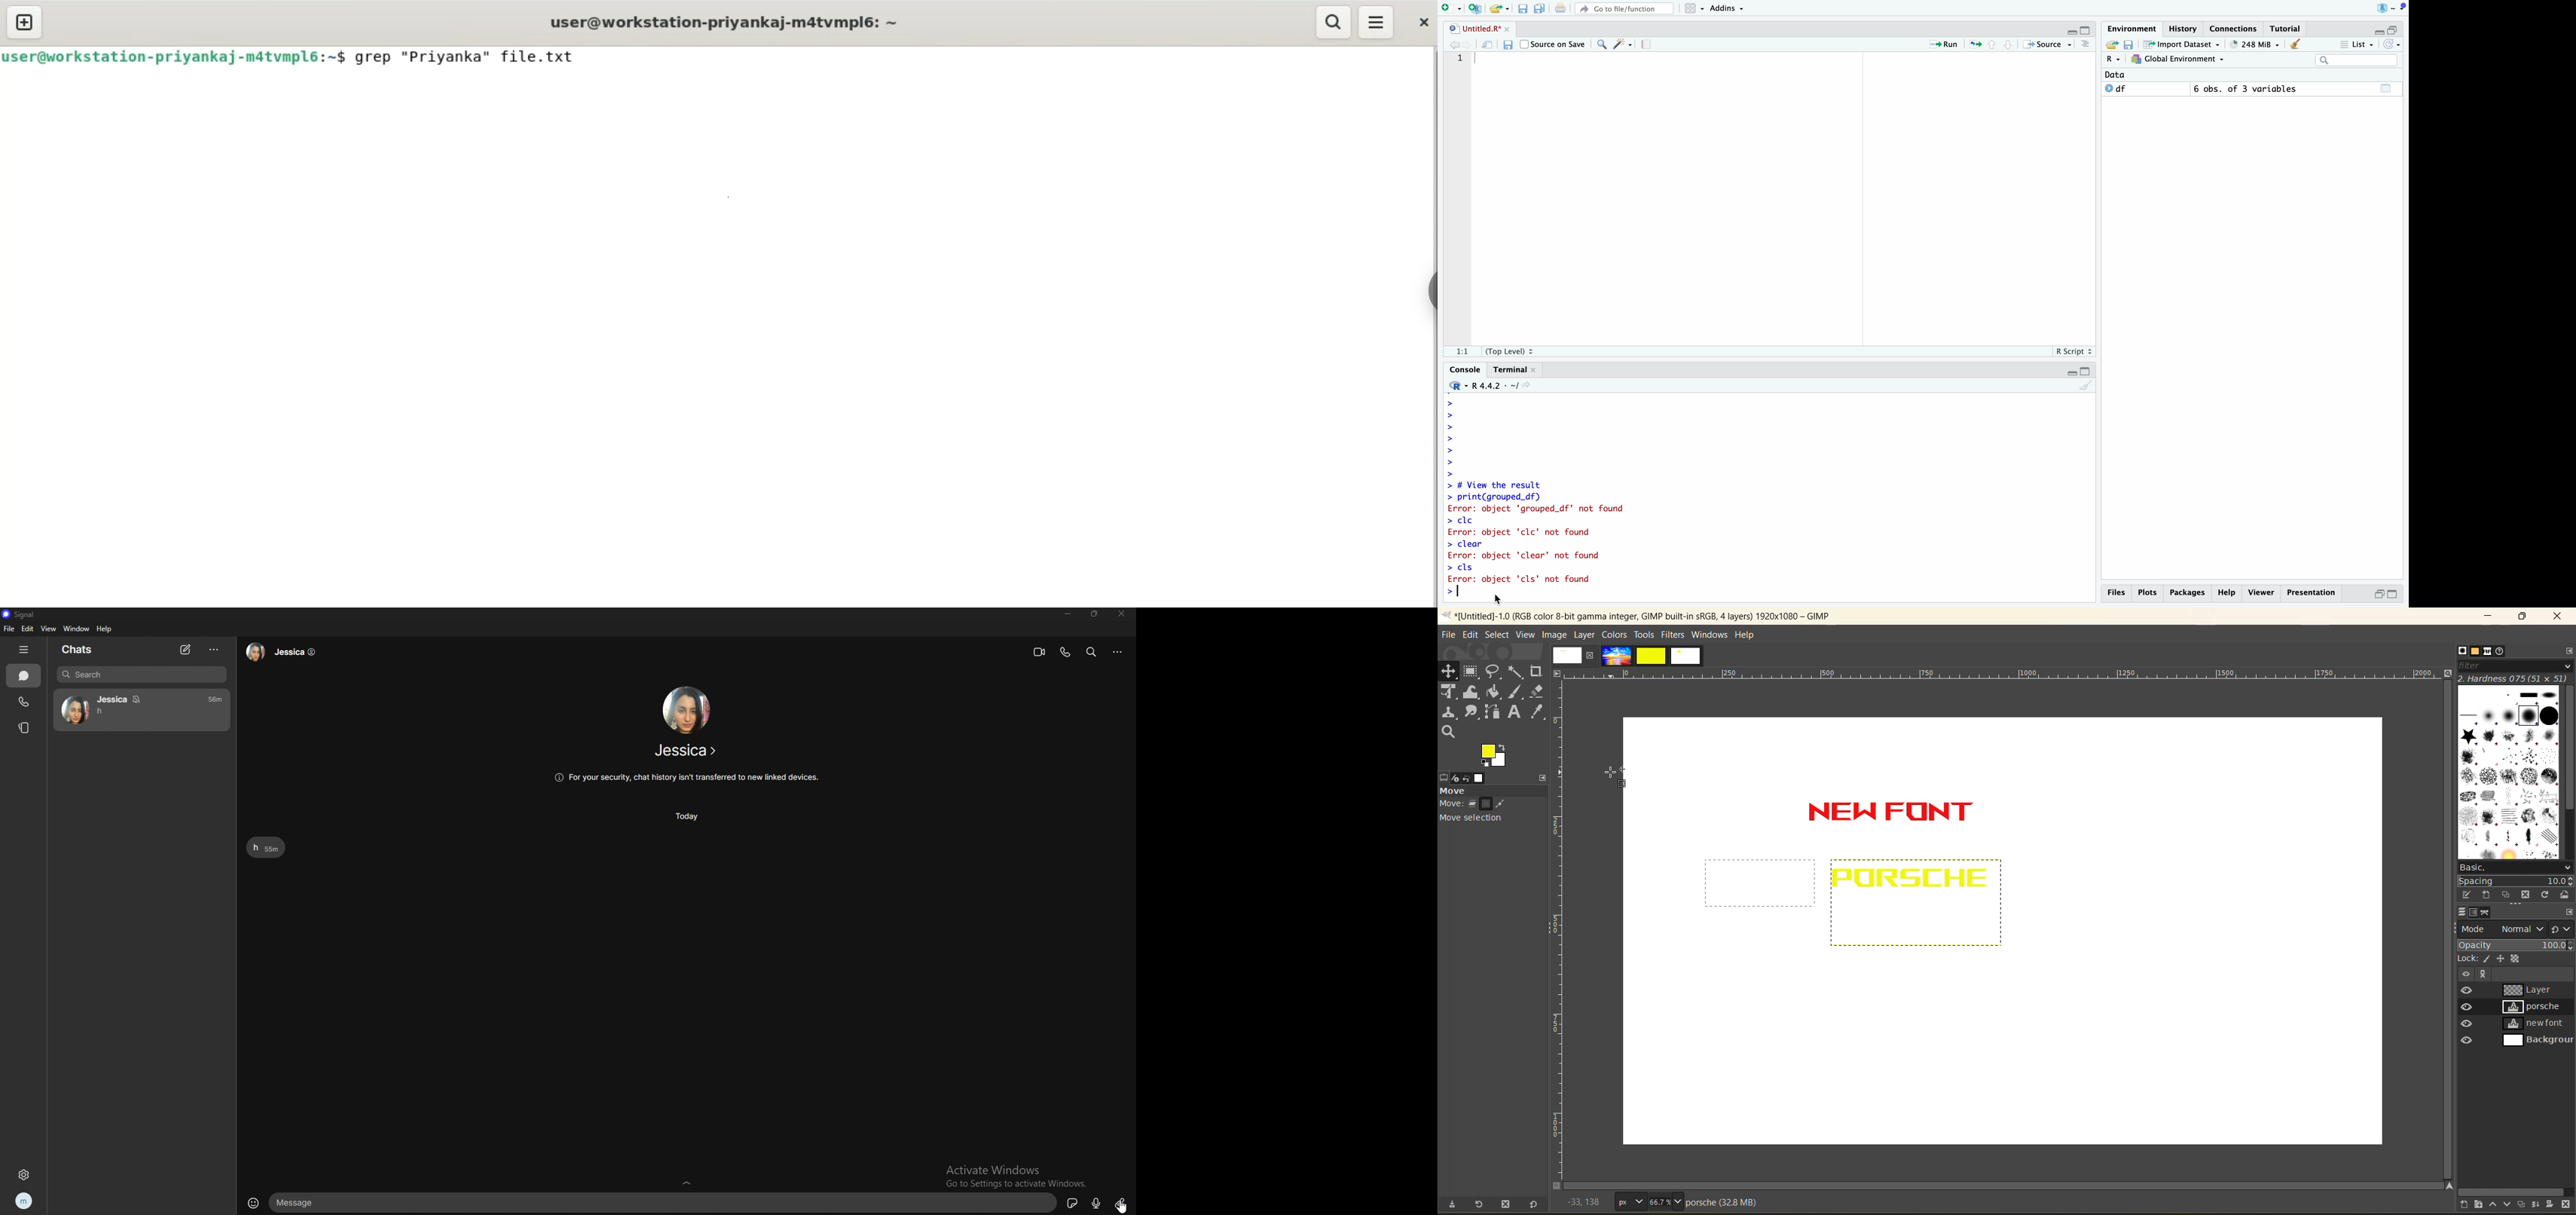 The image size is (2576, 1232). What do you see at coordinates (1975, 44) in the screenshot?
I see `Re-run the previous location code` at bounding box center [1975, 44].